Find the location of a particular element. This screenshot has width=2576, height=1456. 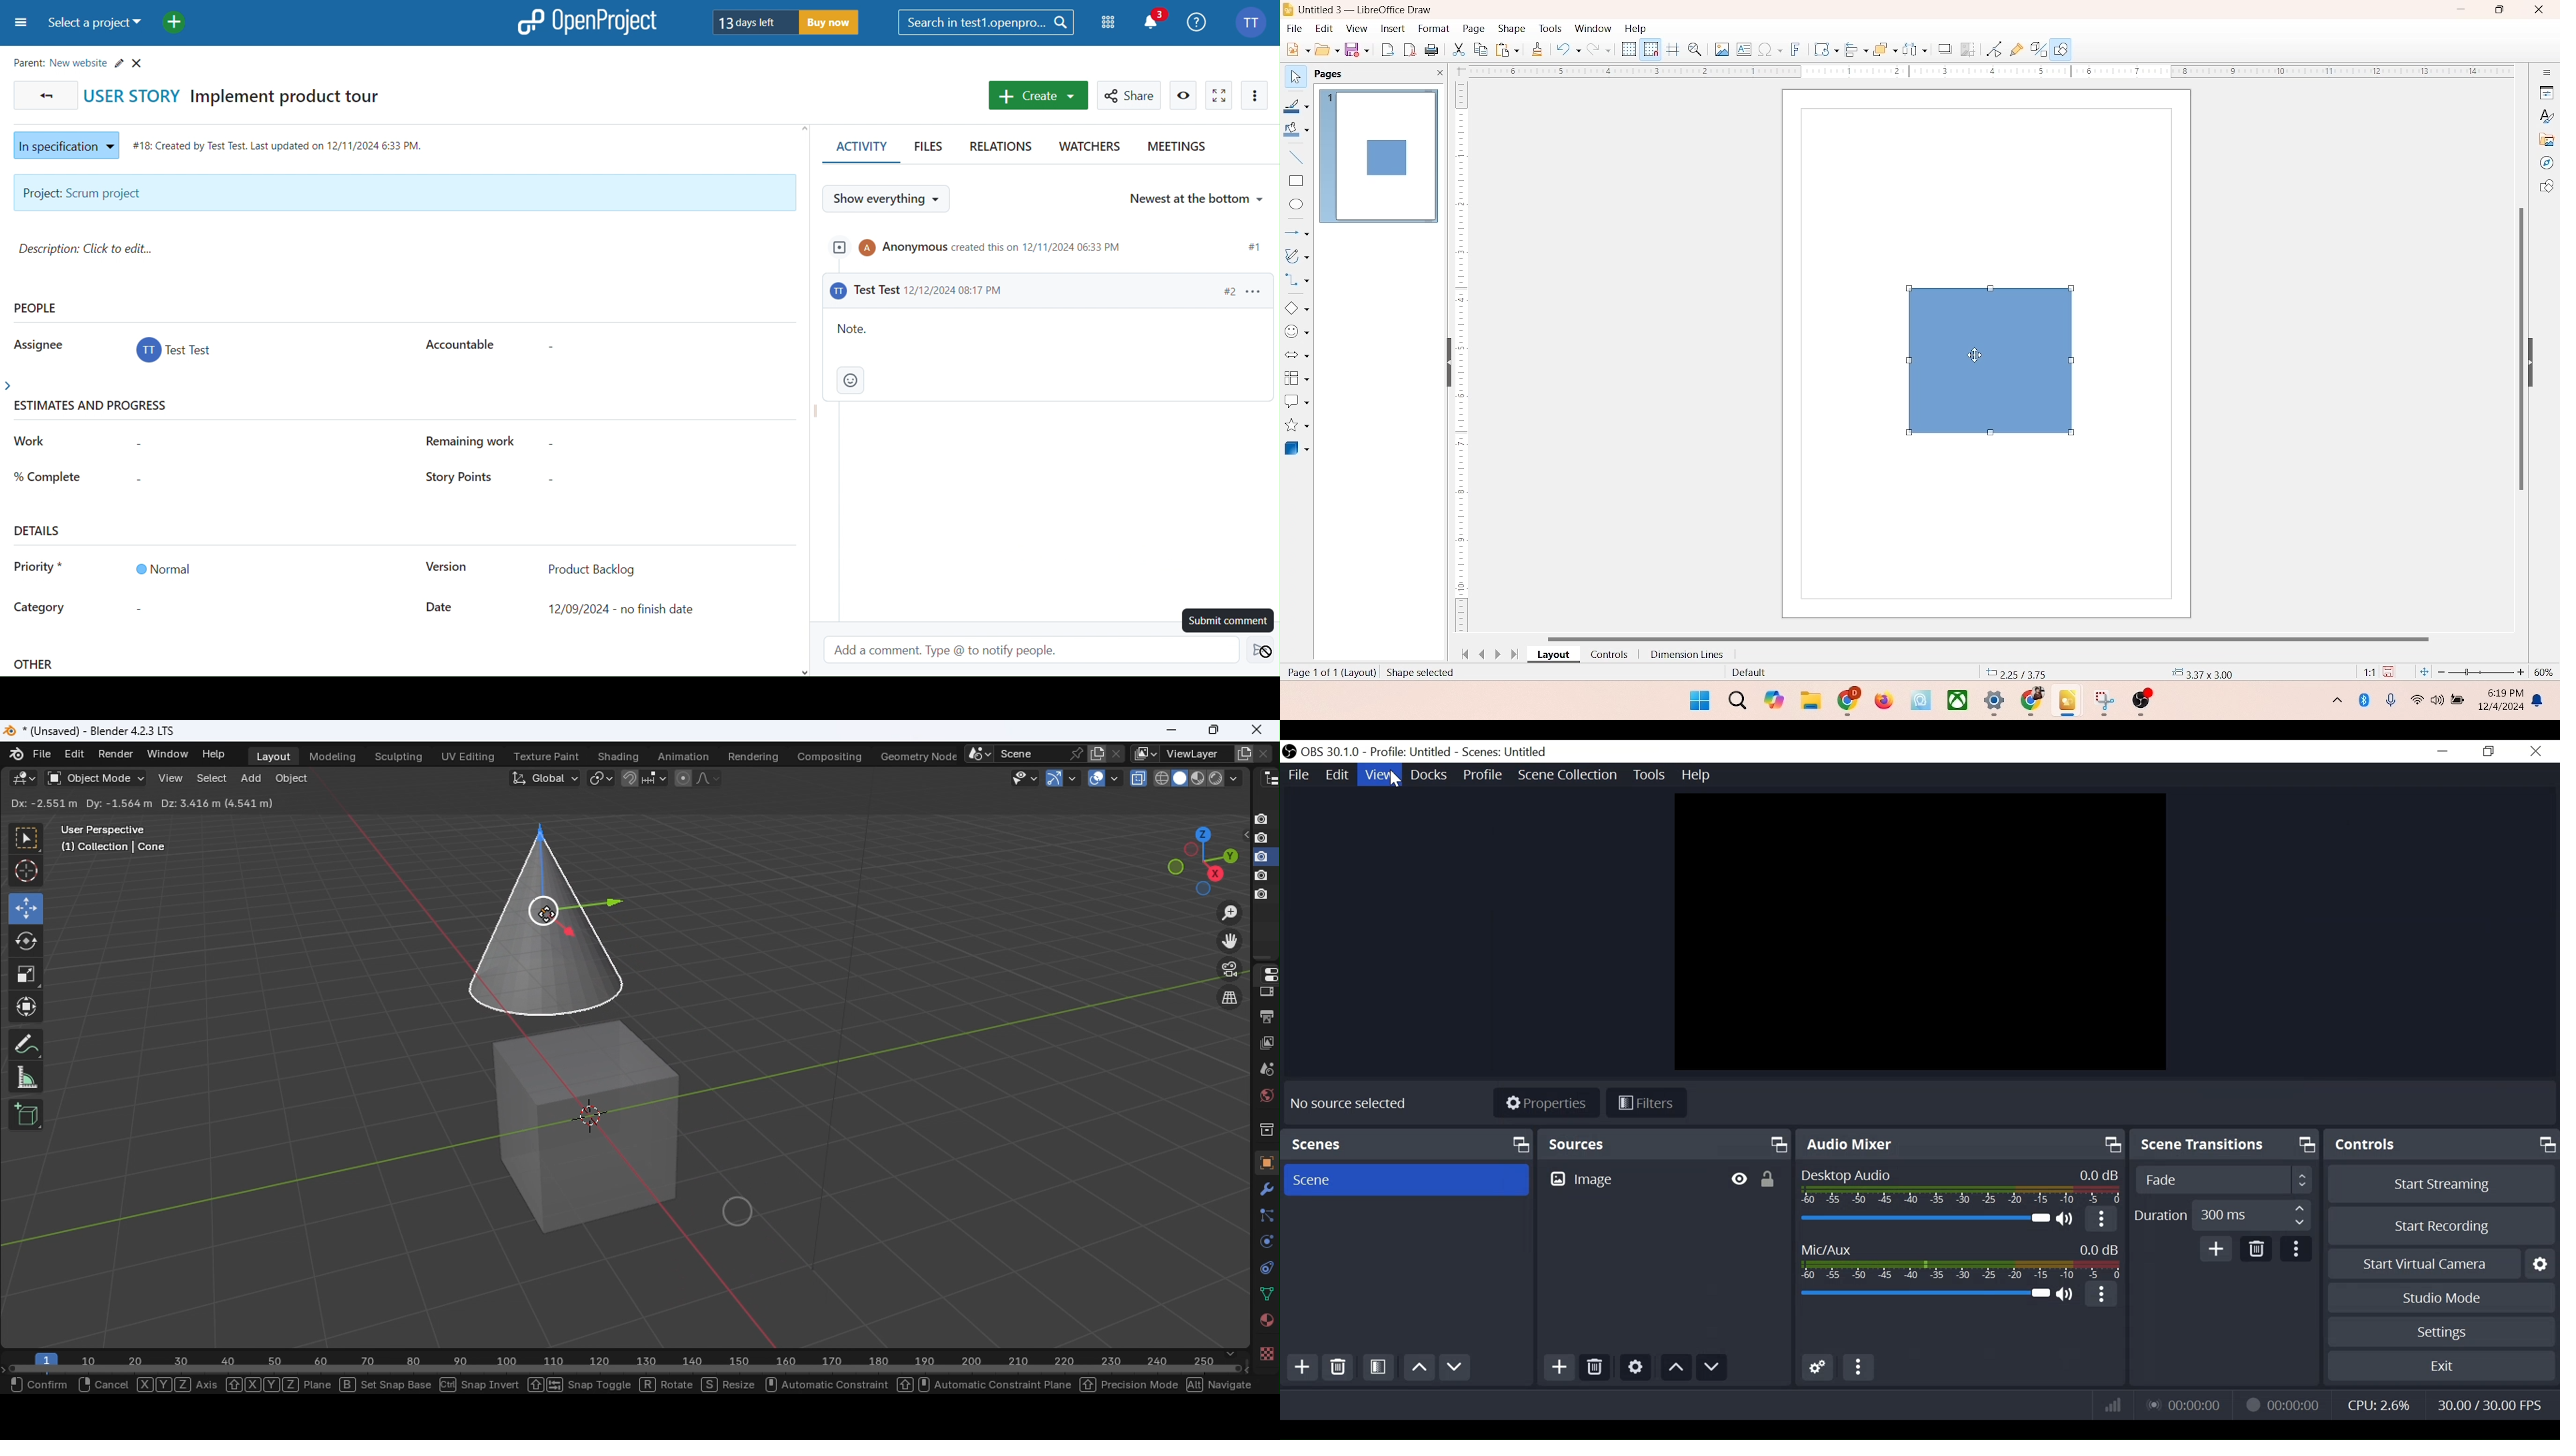

fontwork text is located at coordinates (1796, 47).